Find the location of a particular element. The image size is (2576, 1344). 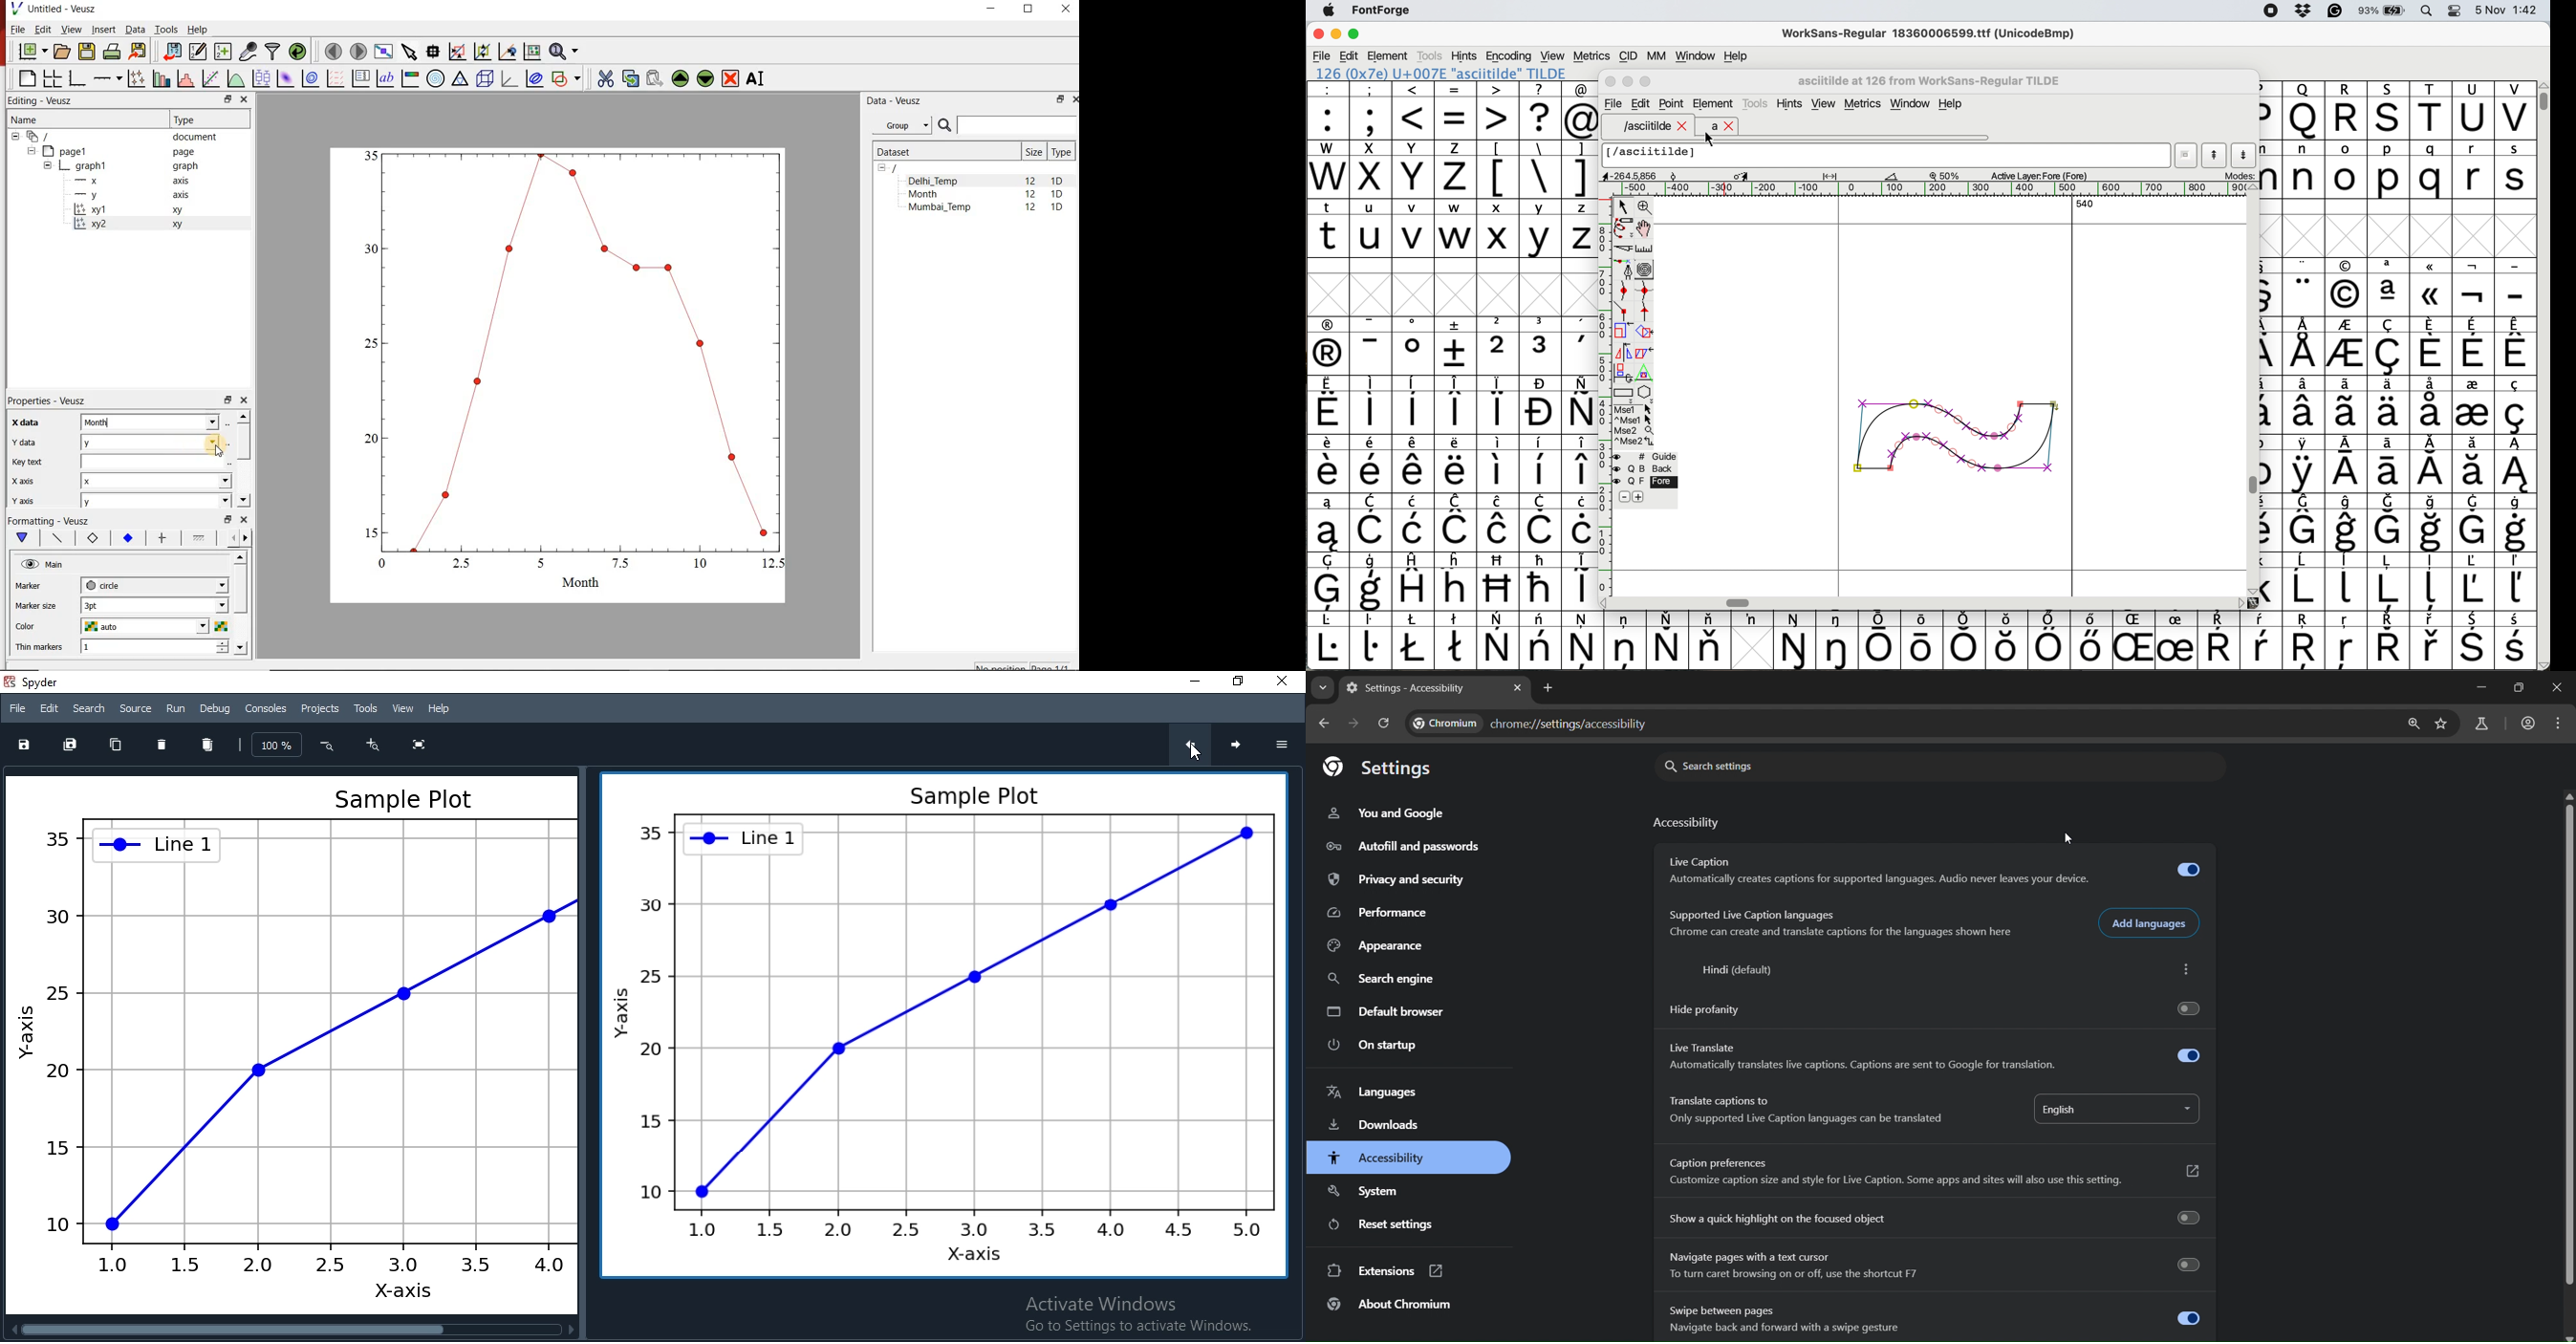

- is located at coordinates (2516, 288).